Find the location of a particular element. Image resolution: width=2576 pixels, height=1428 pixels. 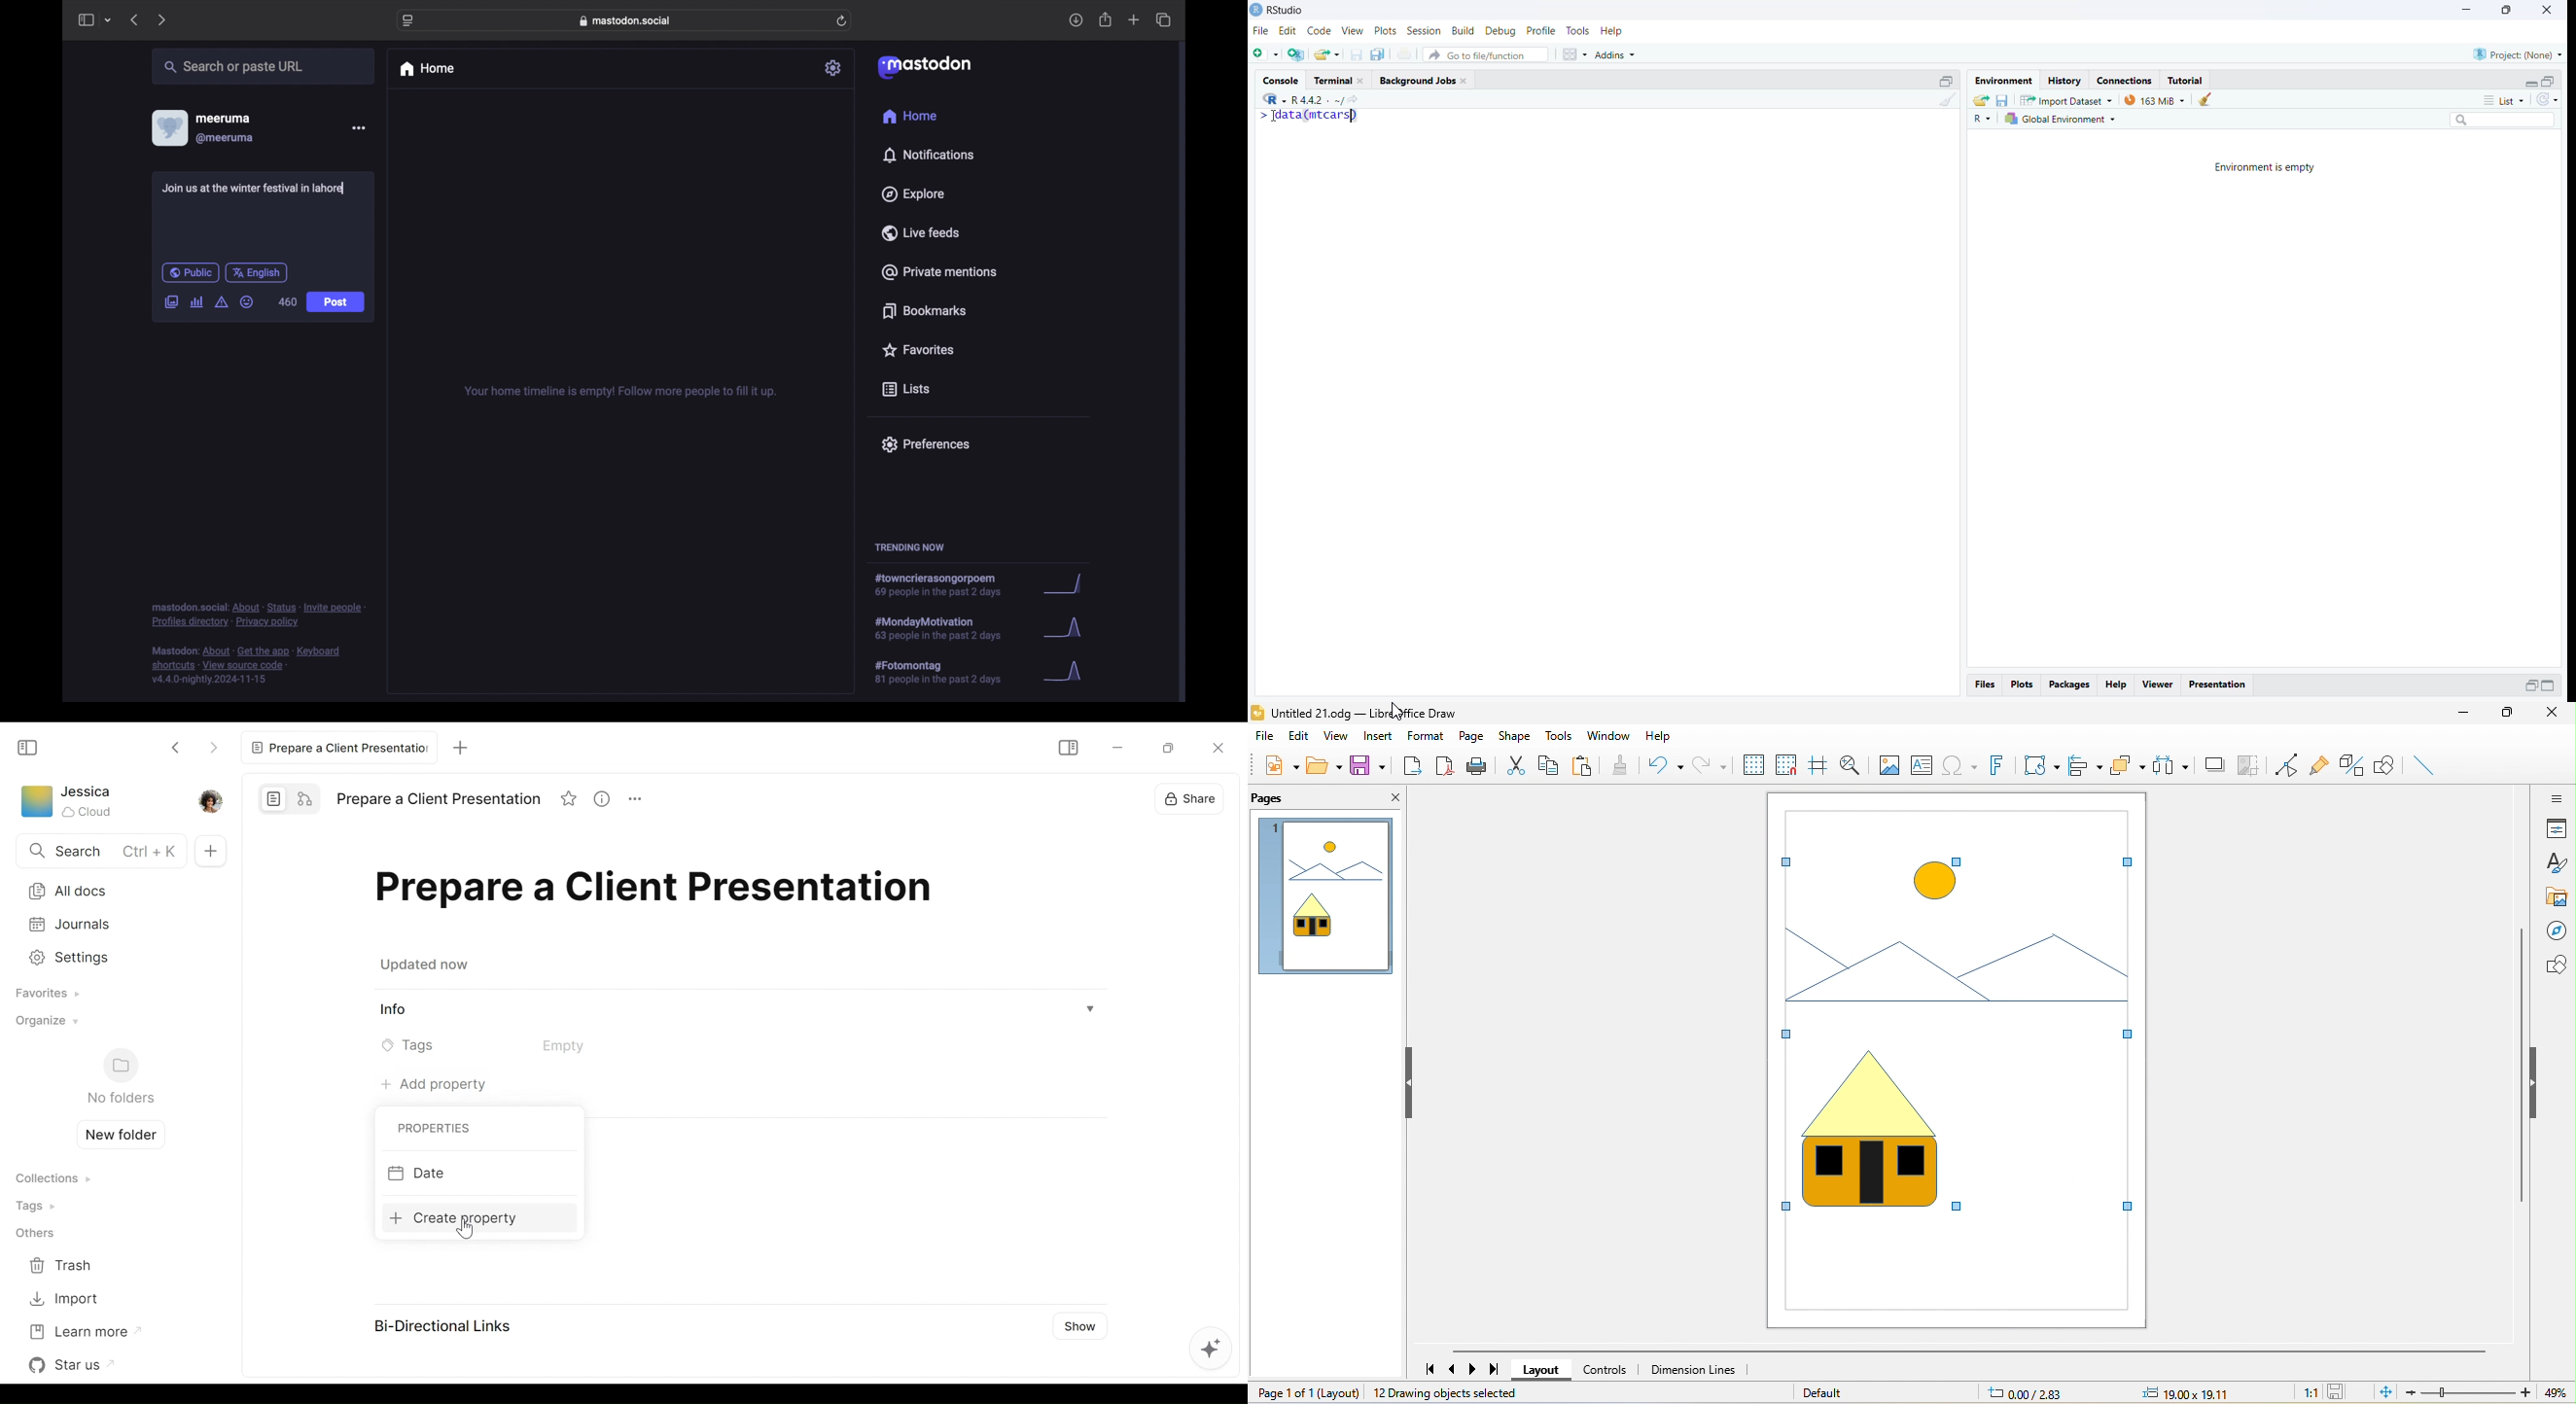

shapes is located at coordinates (2553, 965).